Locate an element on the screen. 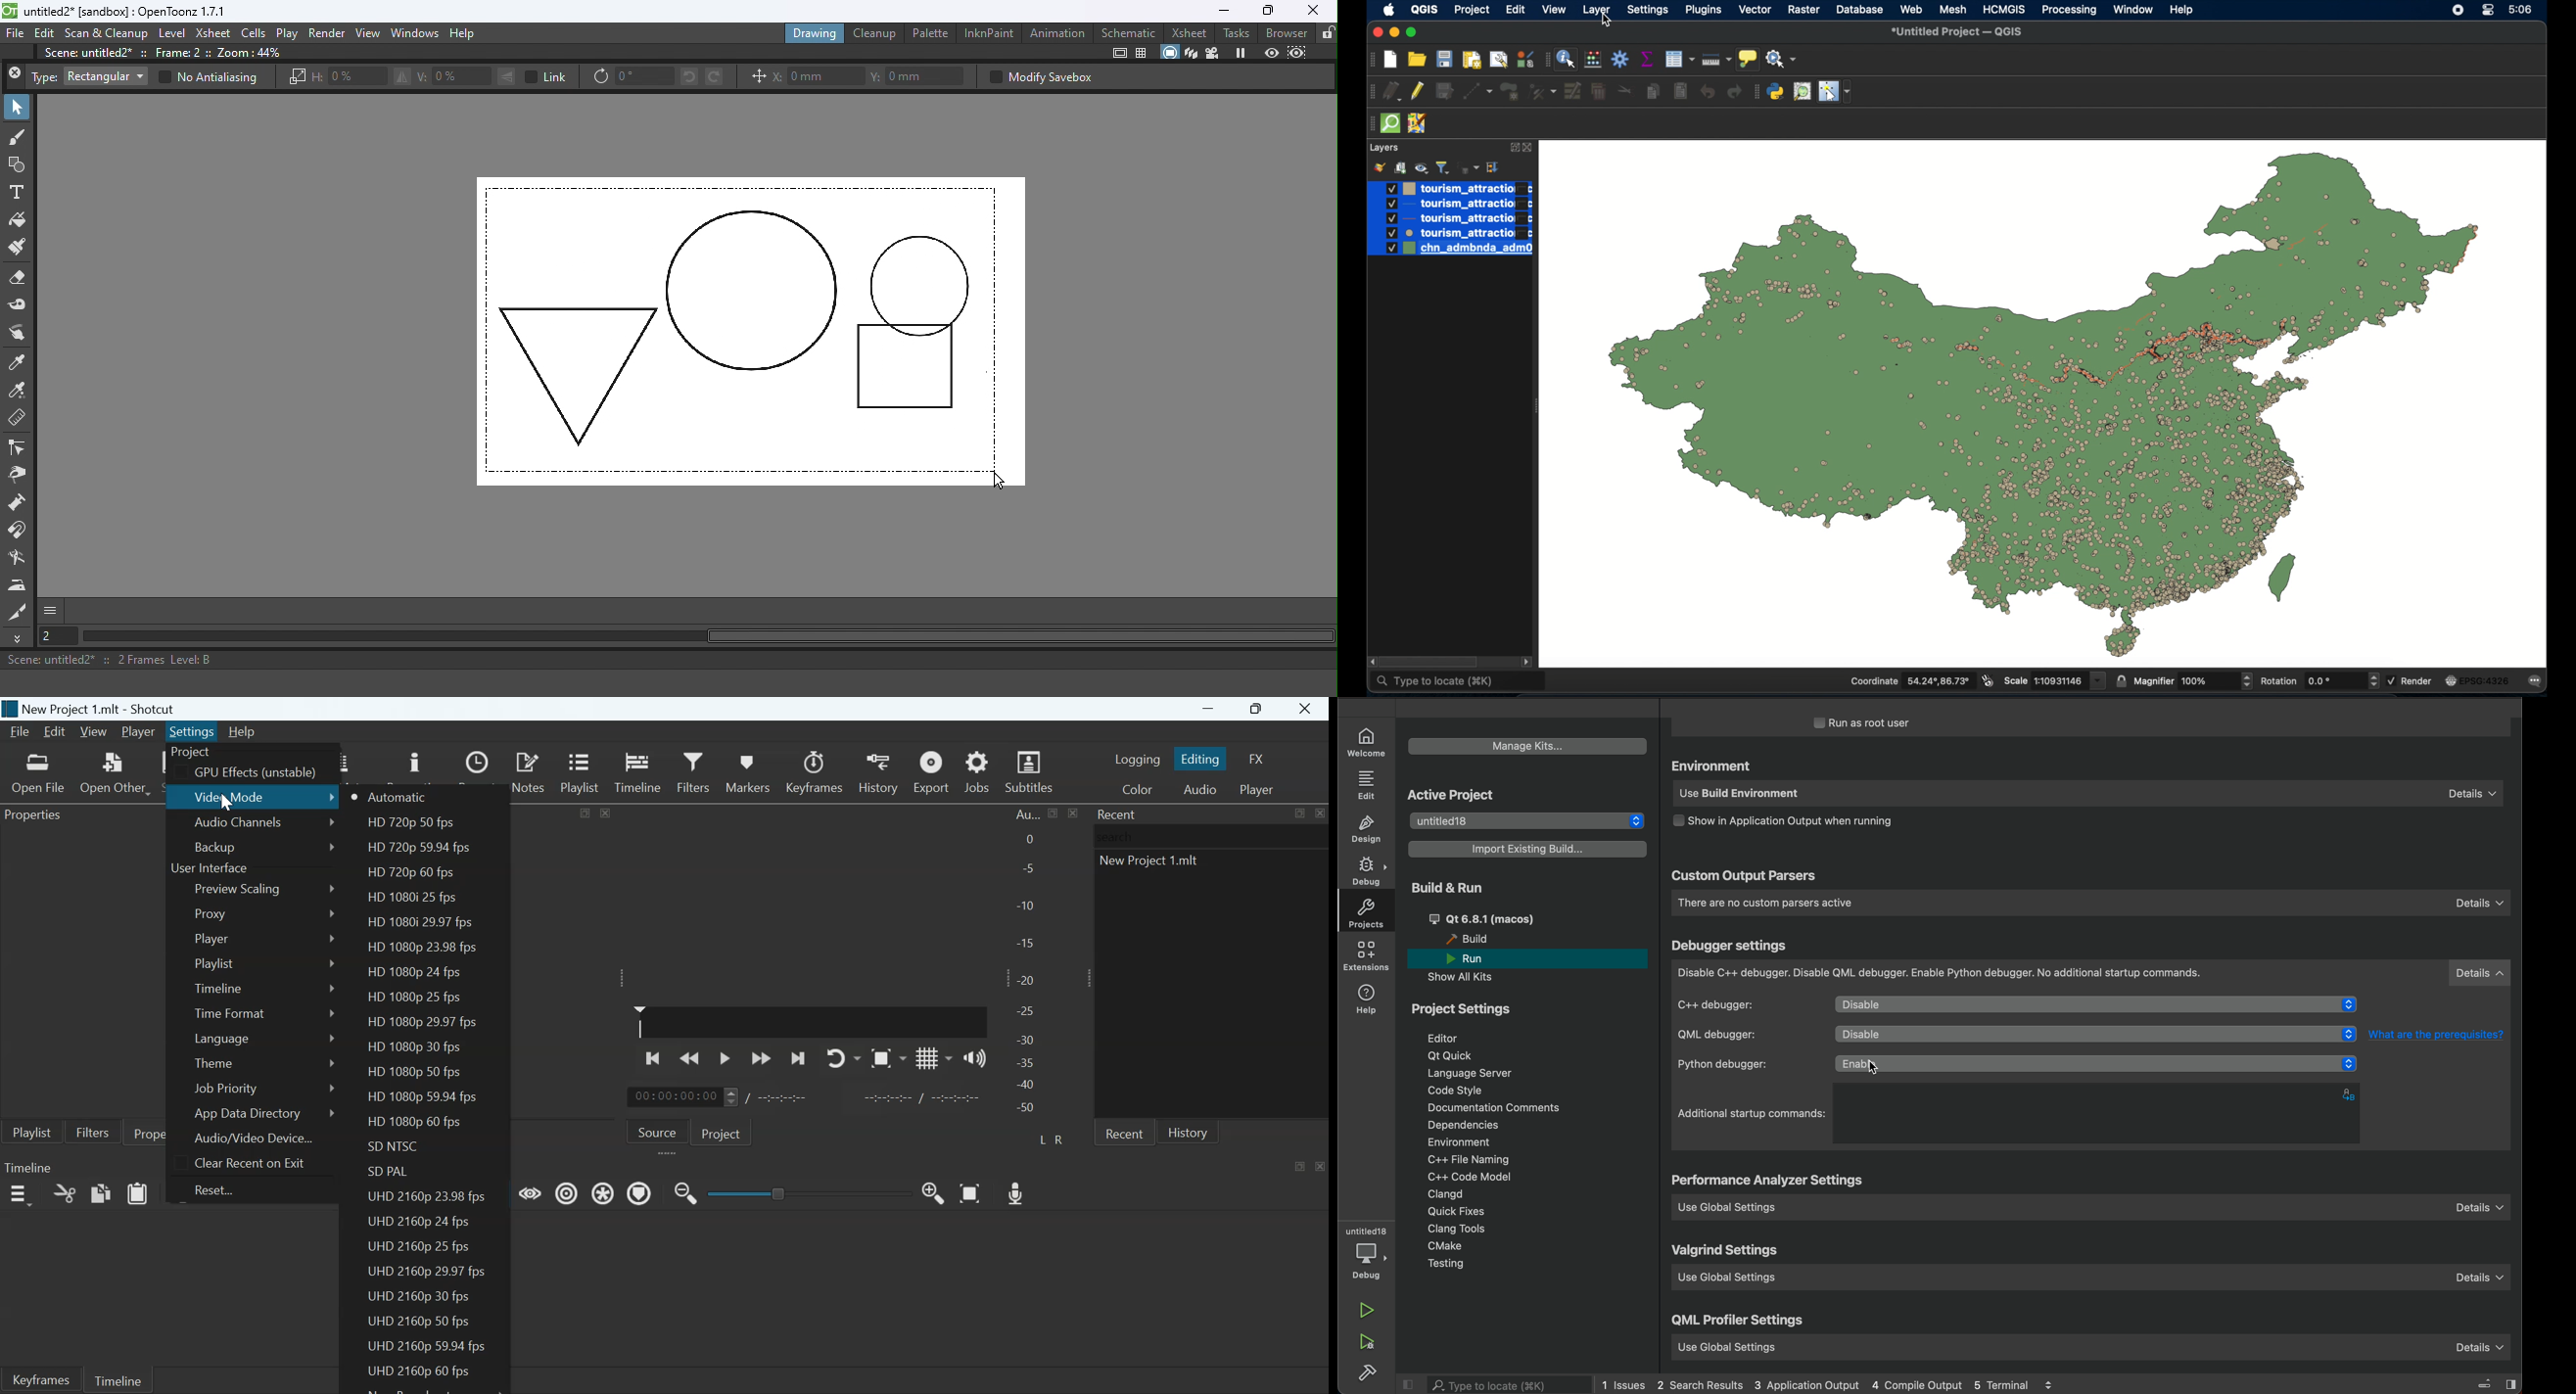 This screenshot has height=1400, width=2576. Cursor is located at coordinates (225, 801).